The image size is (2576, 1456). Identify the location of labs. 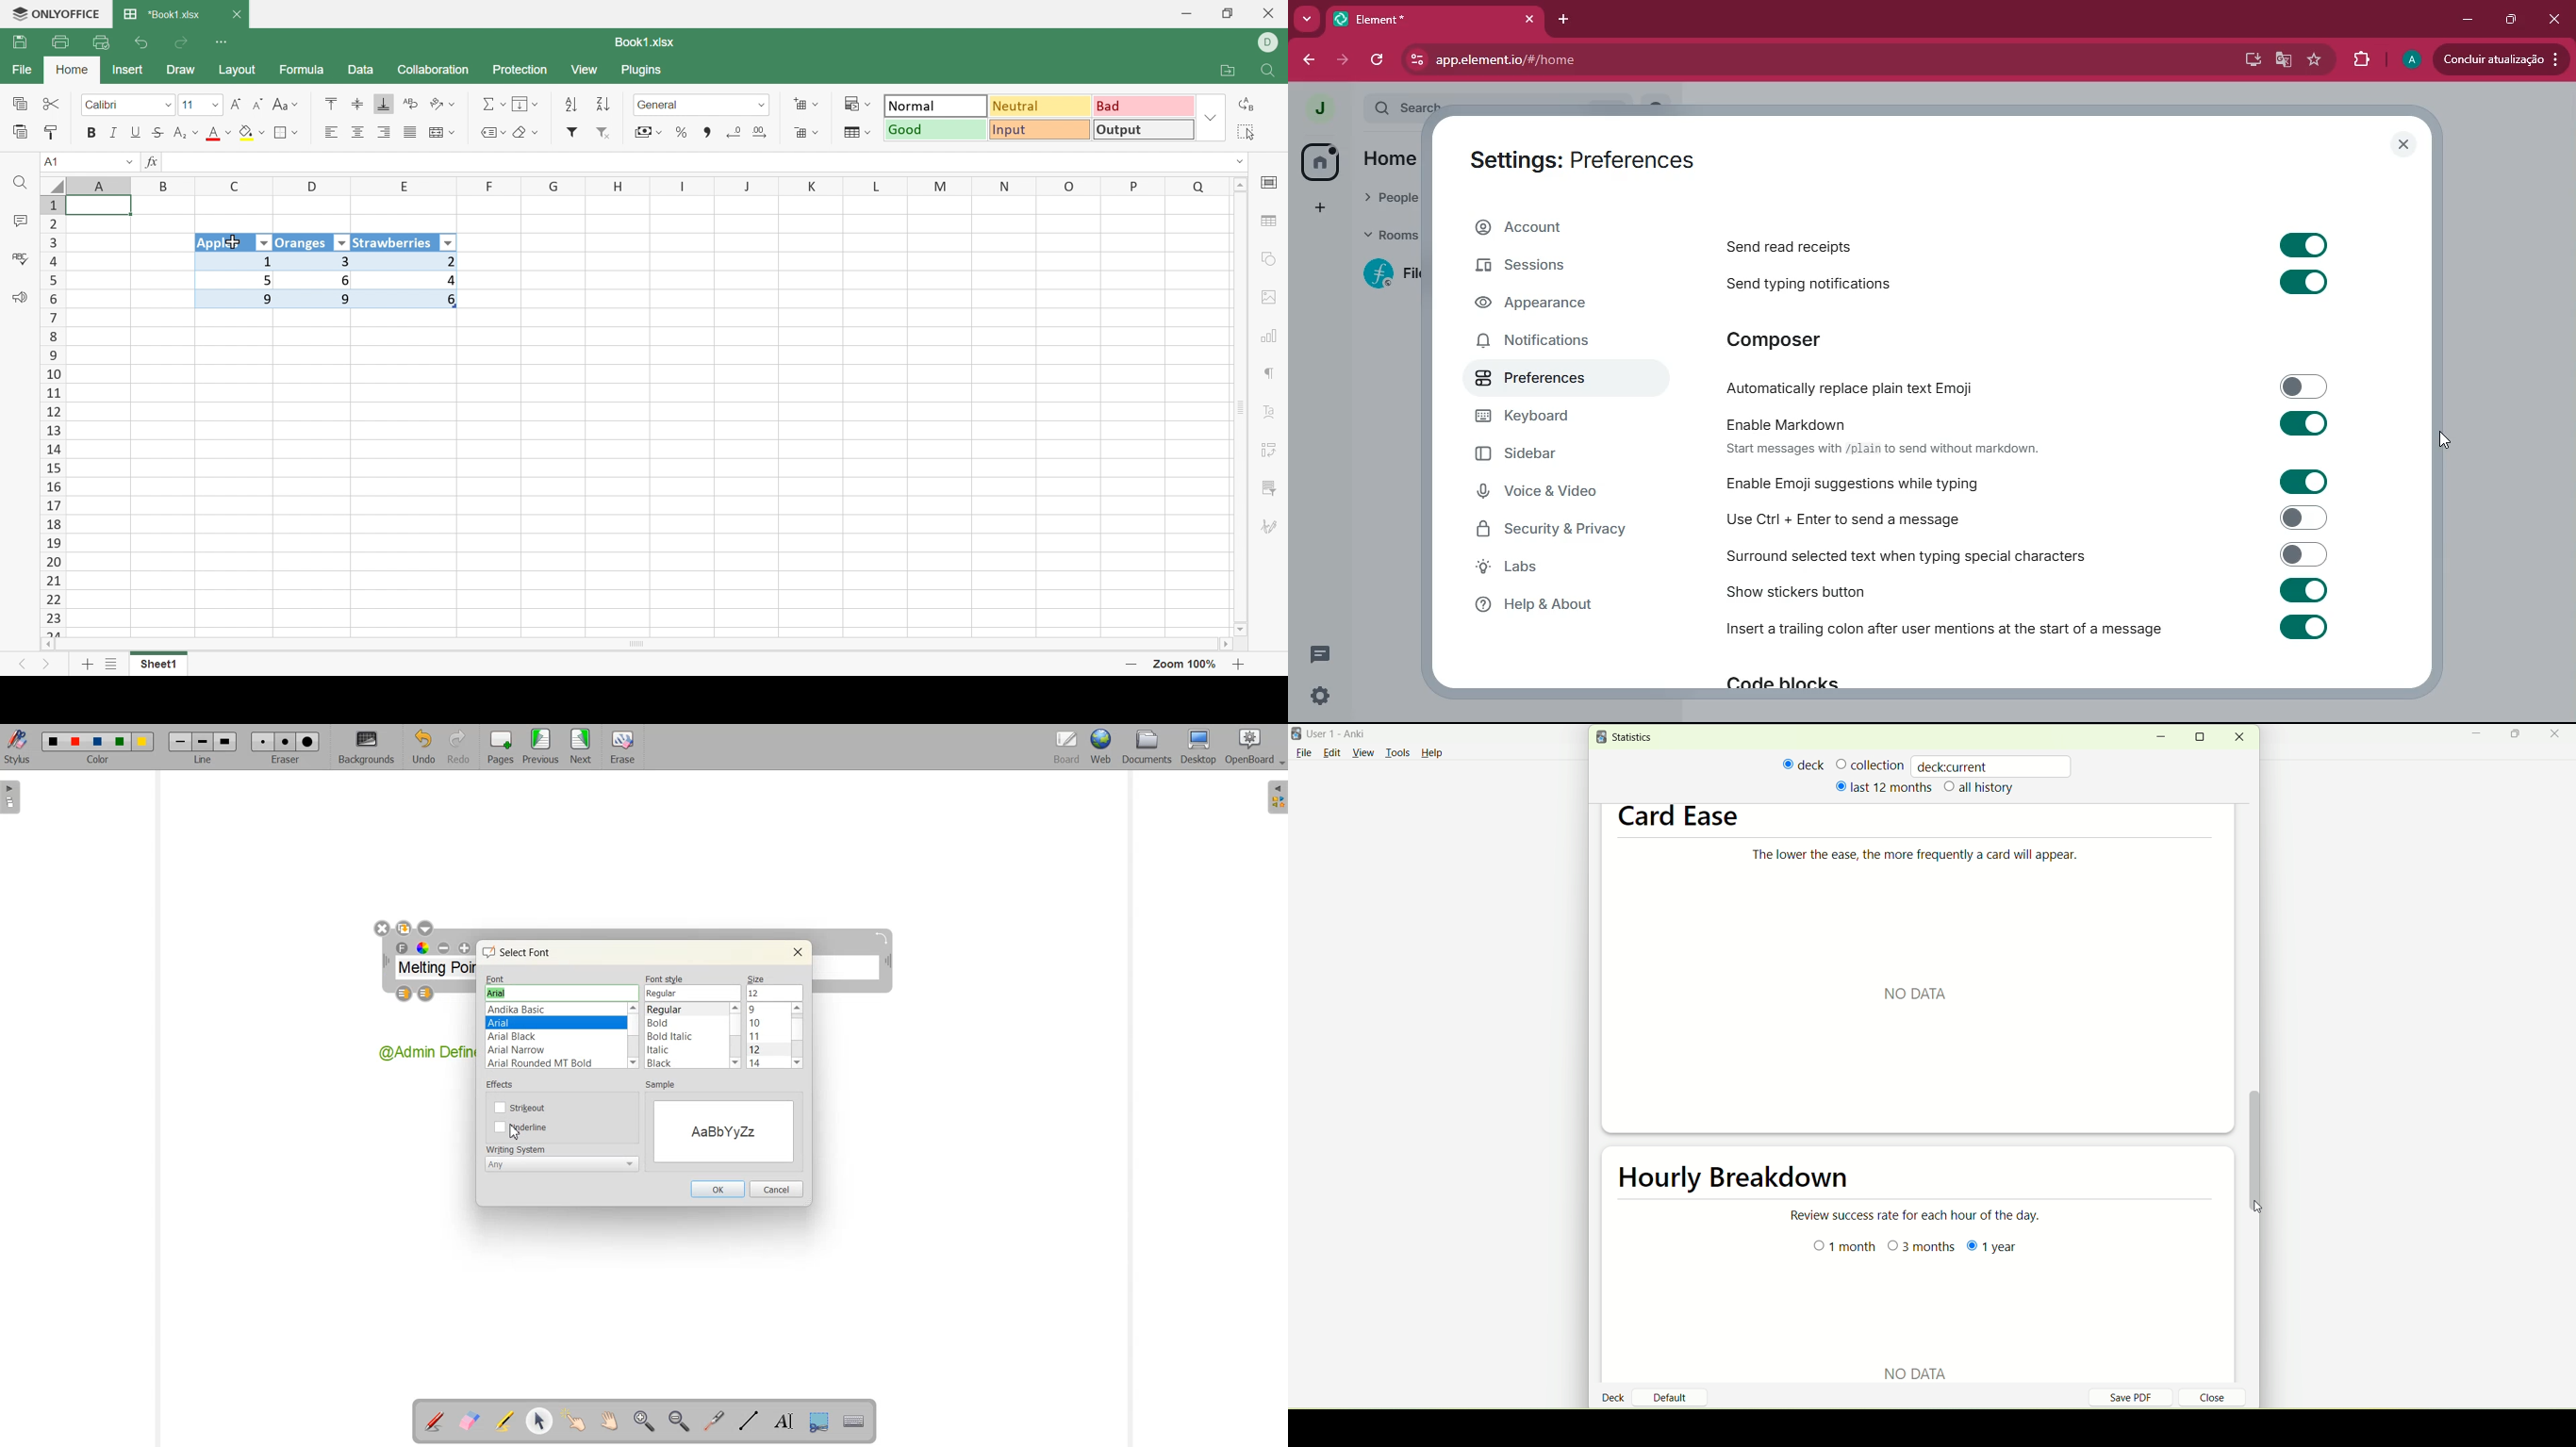
(1549, 569).